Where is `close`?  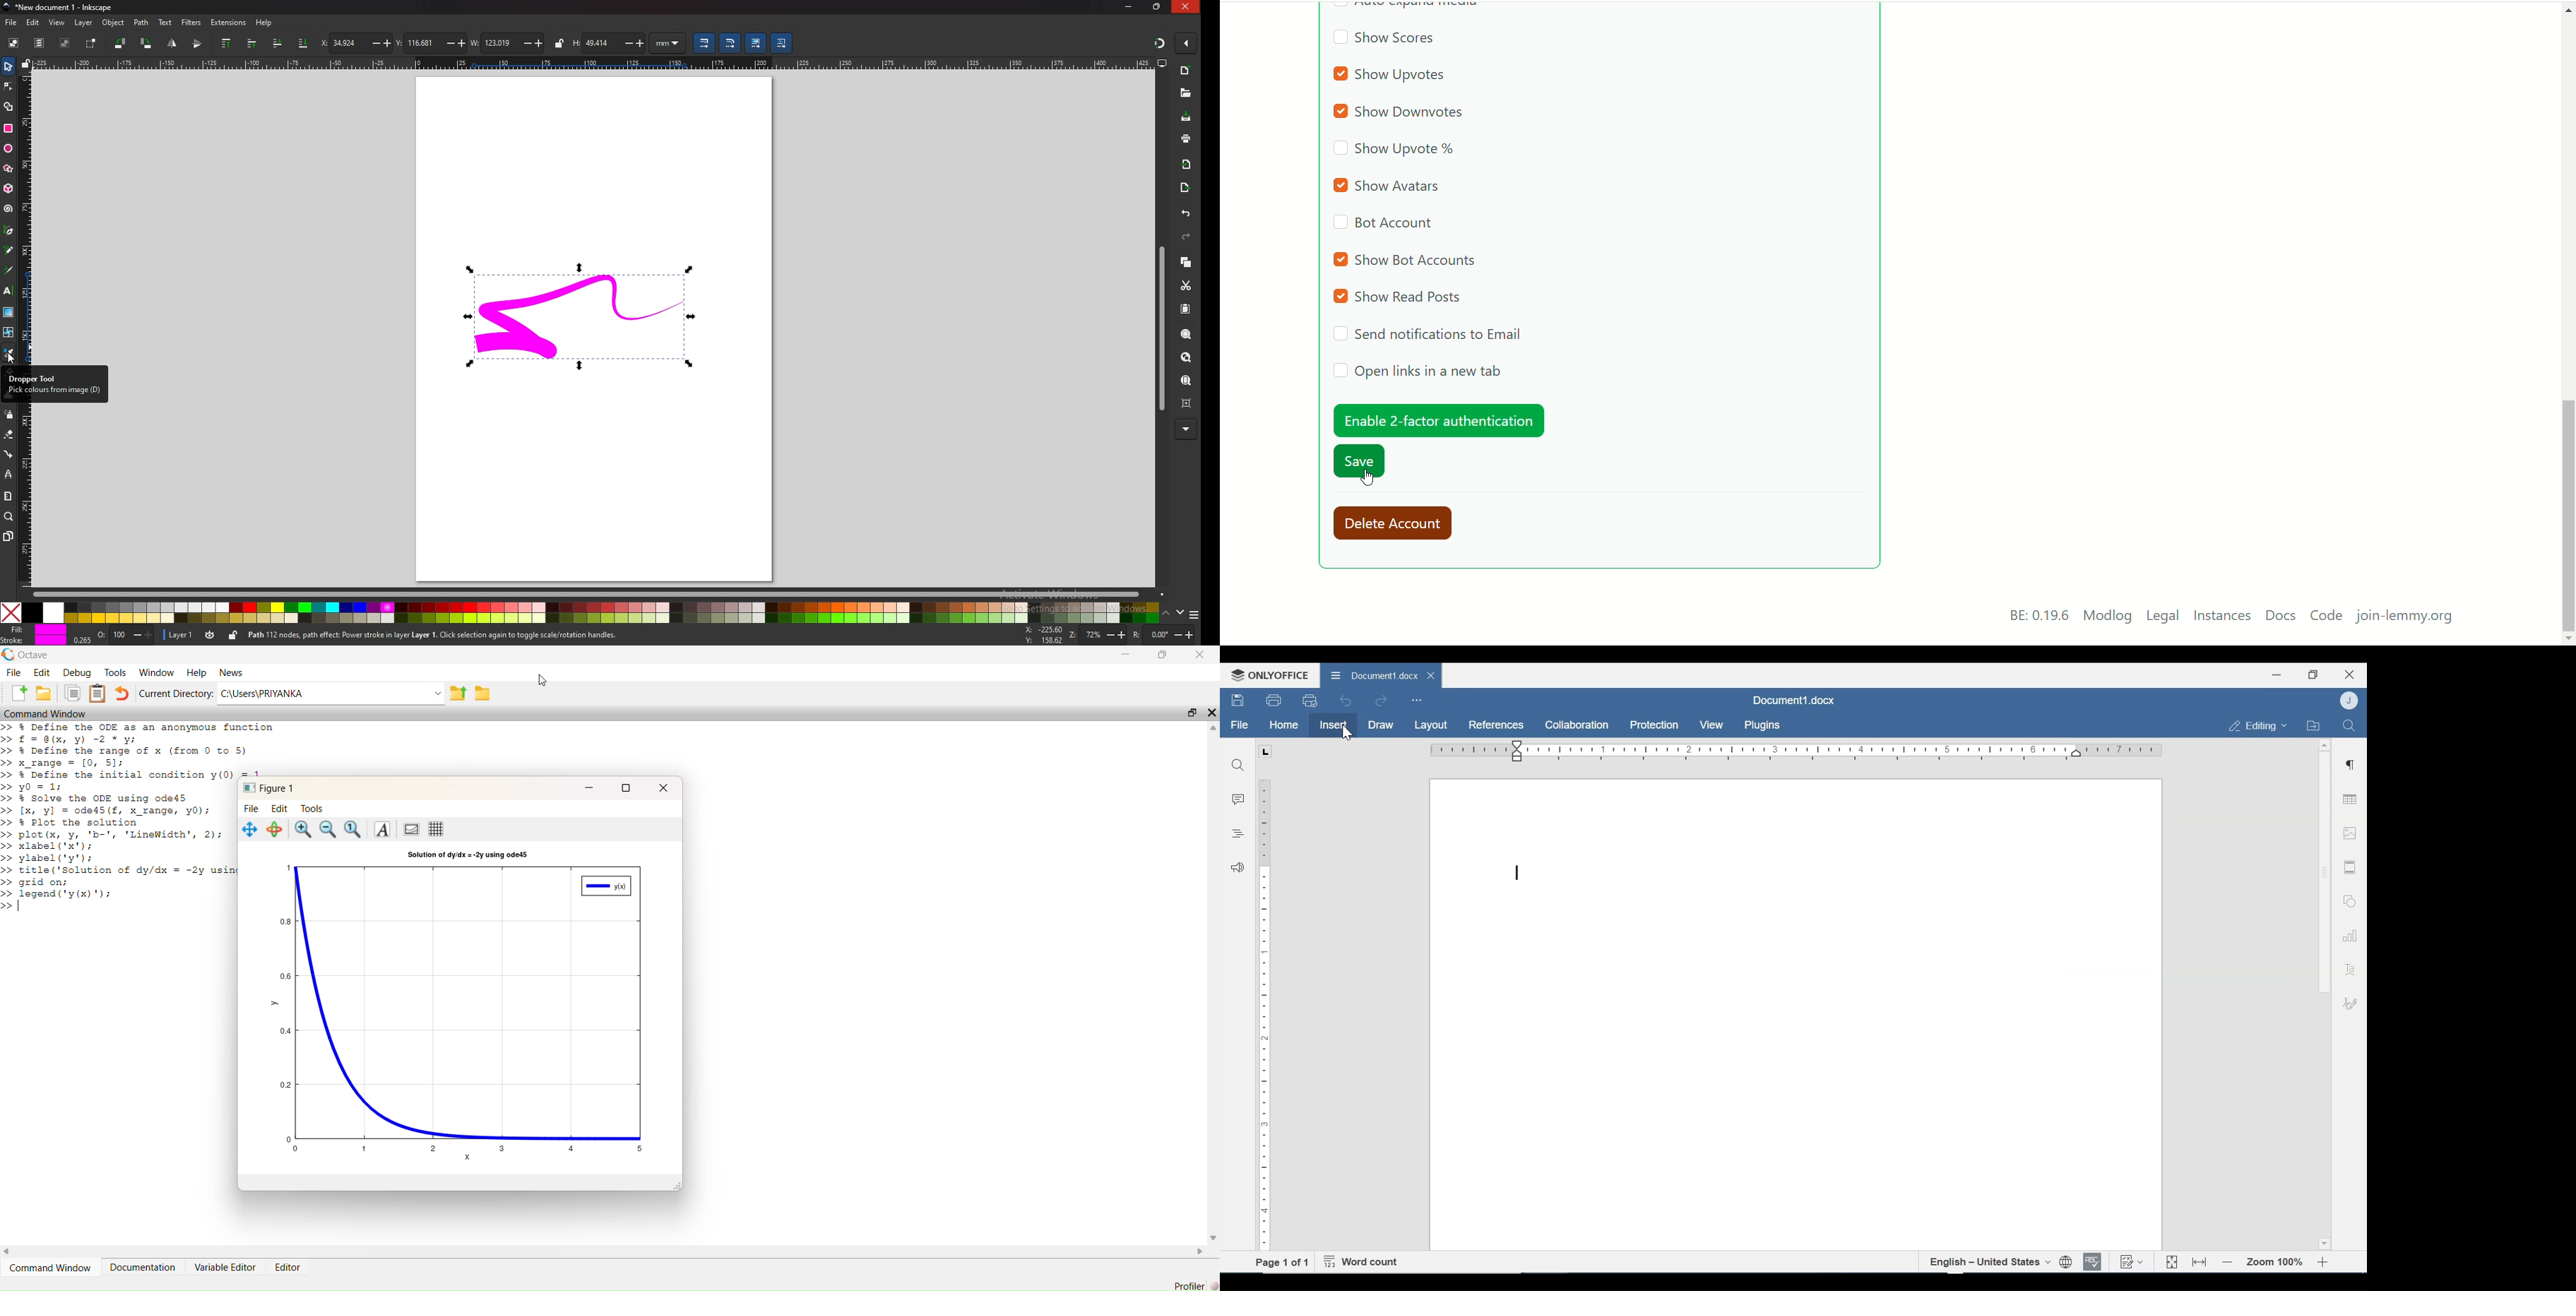
close is located at coordinates (1433, 675).